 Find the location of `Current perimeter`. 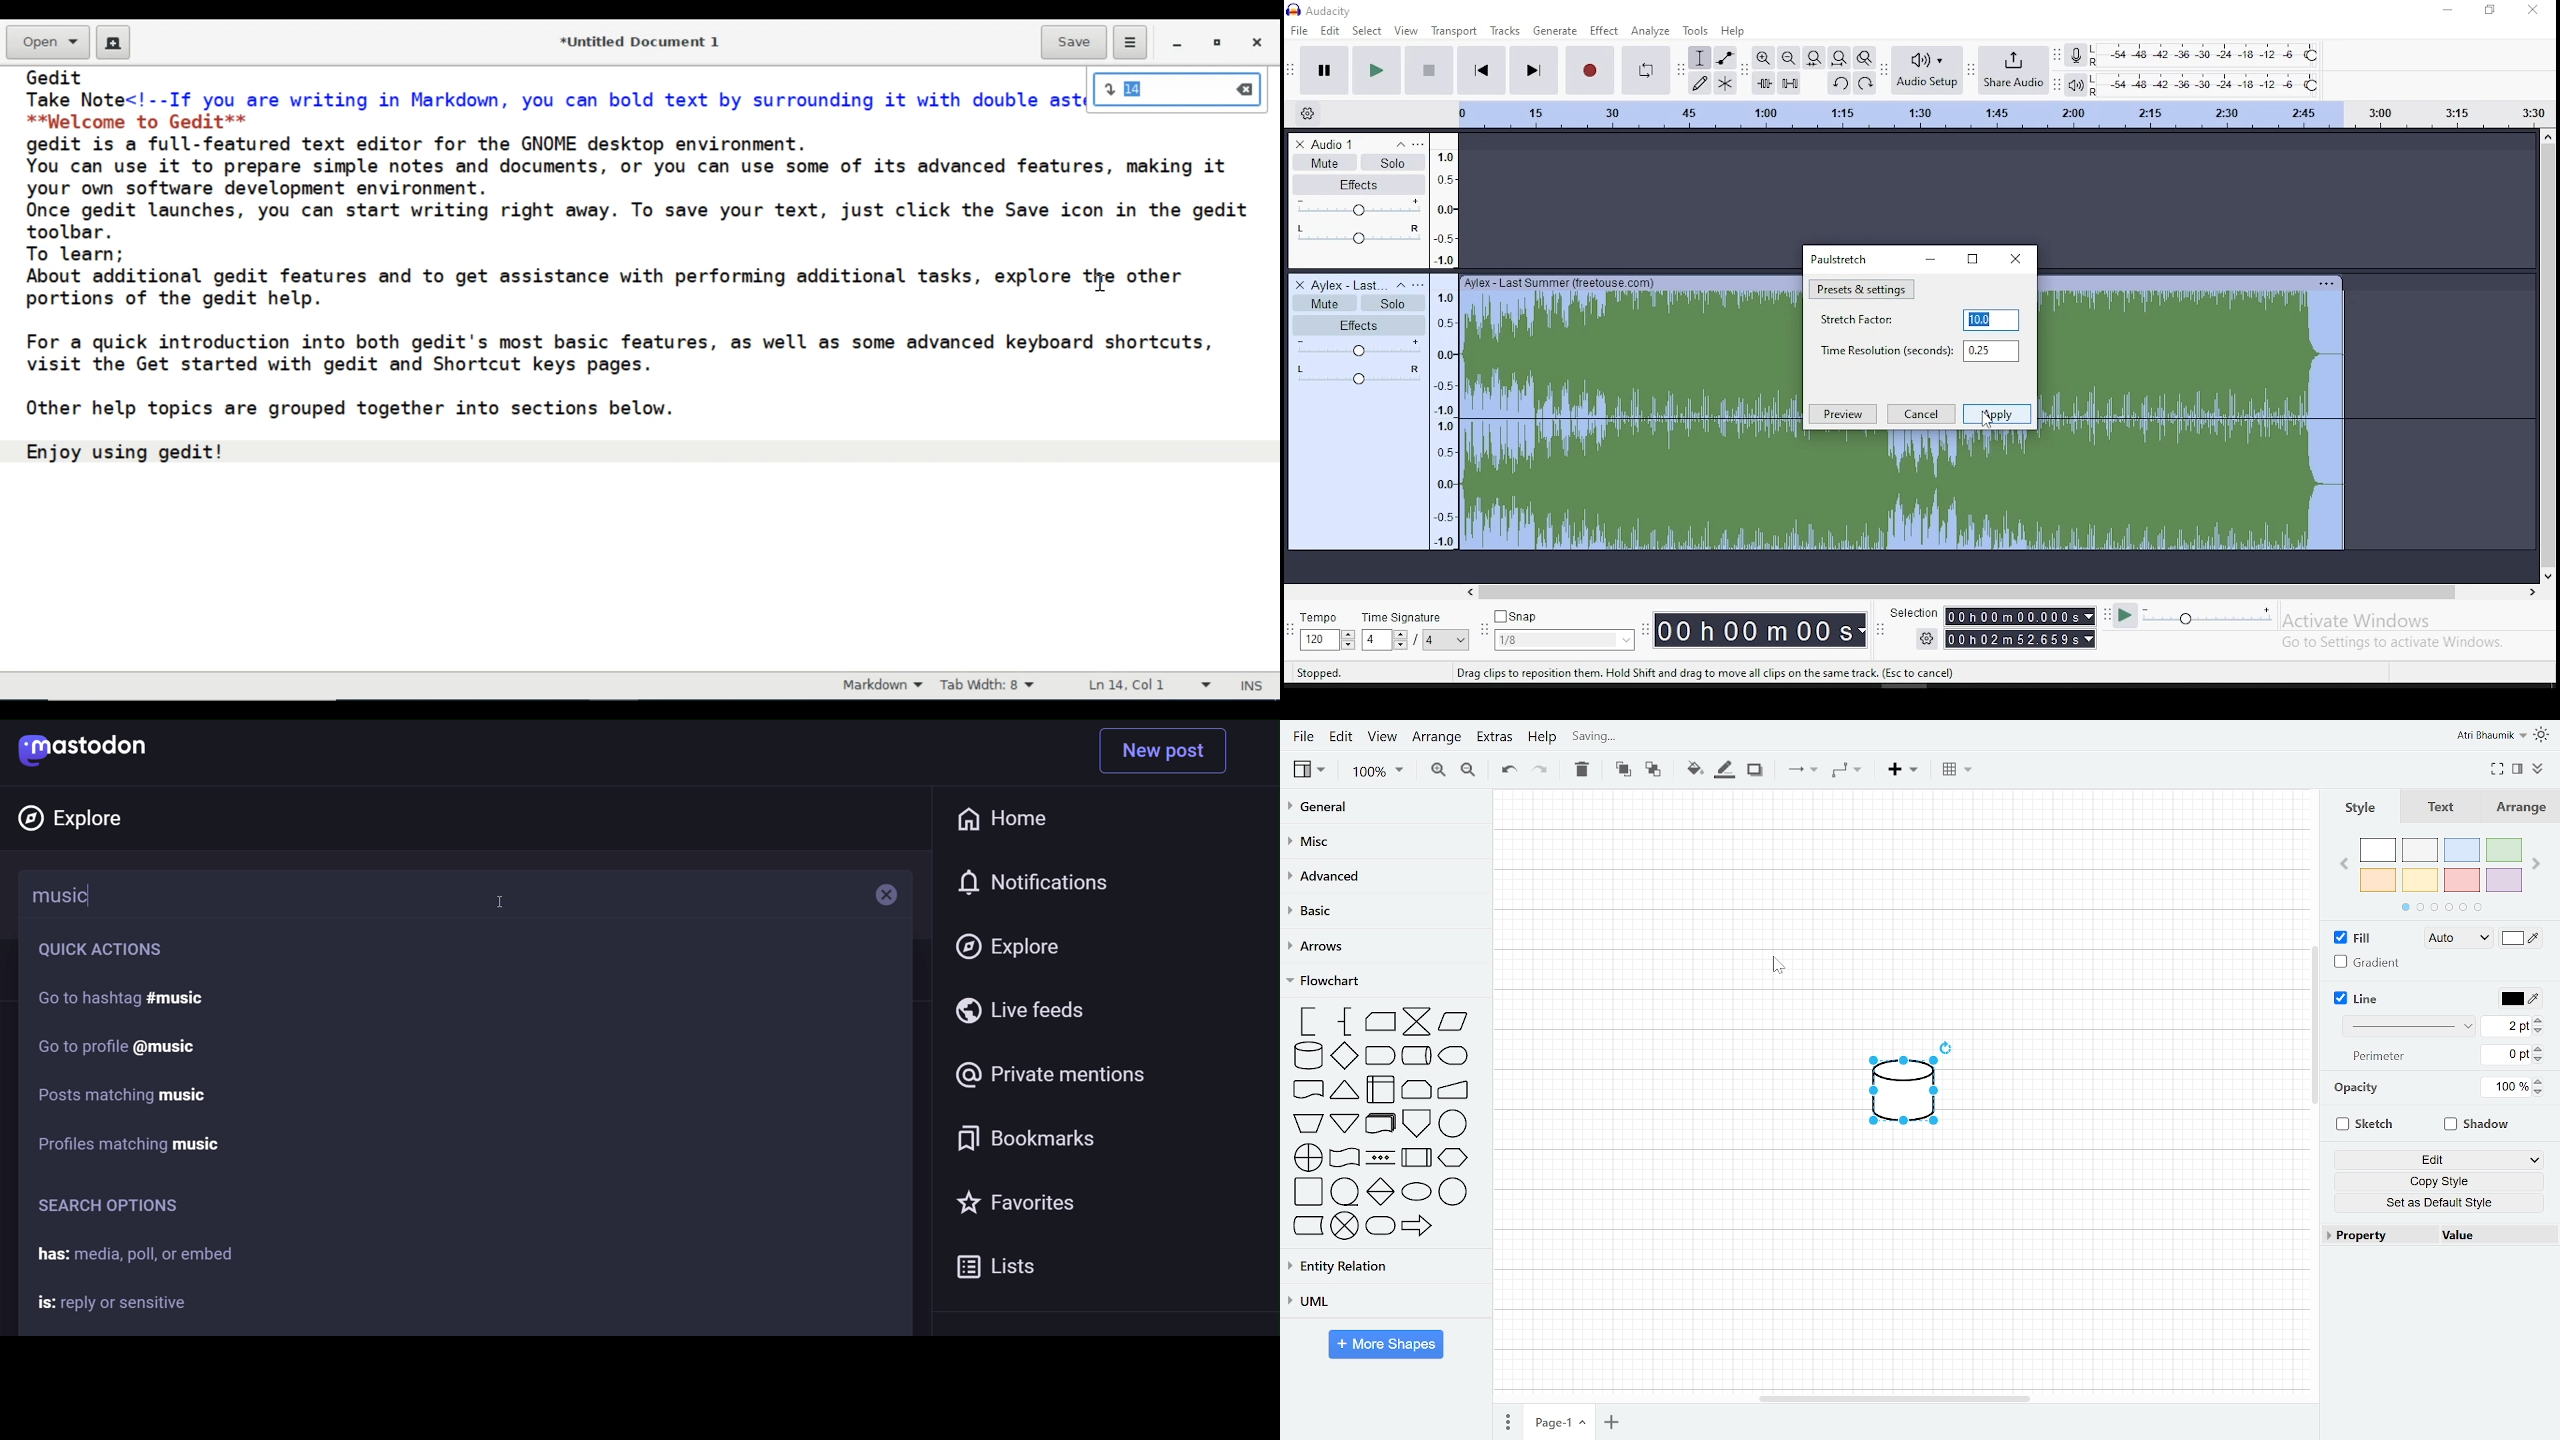

Current perimeter is located at coordinates (2504, 1054).